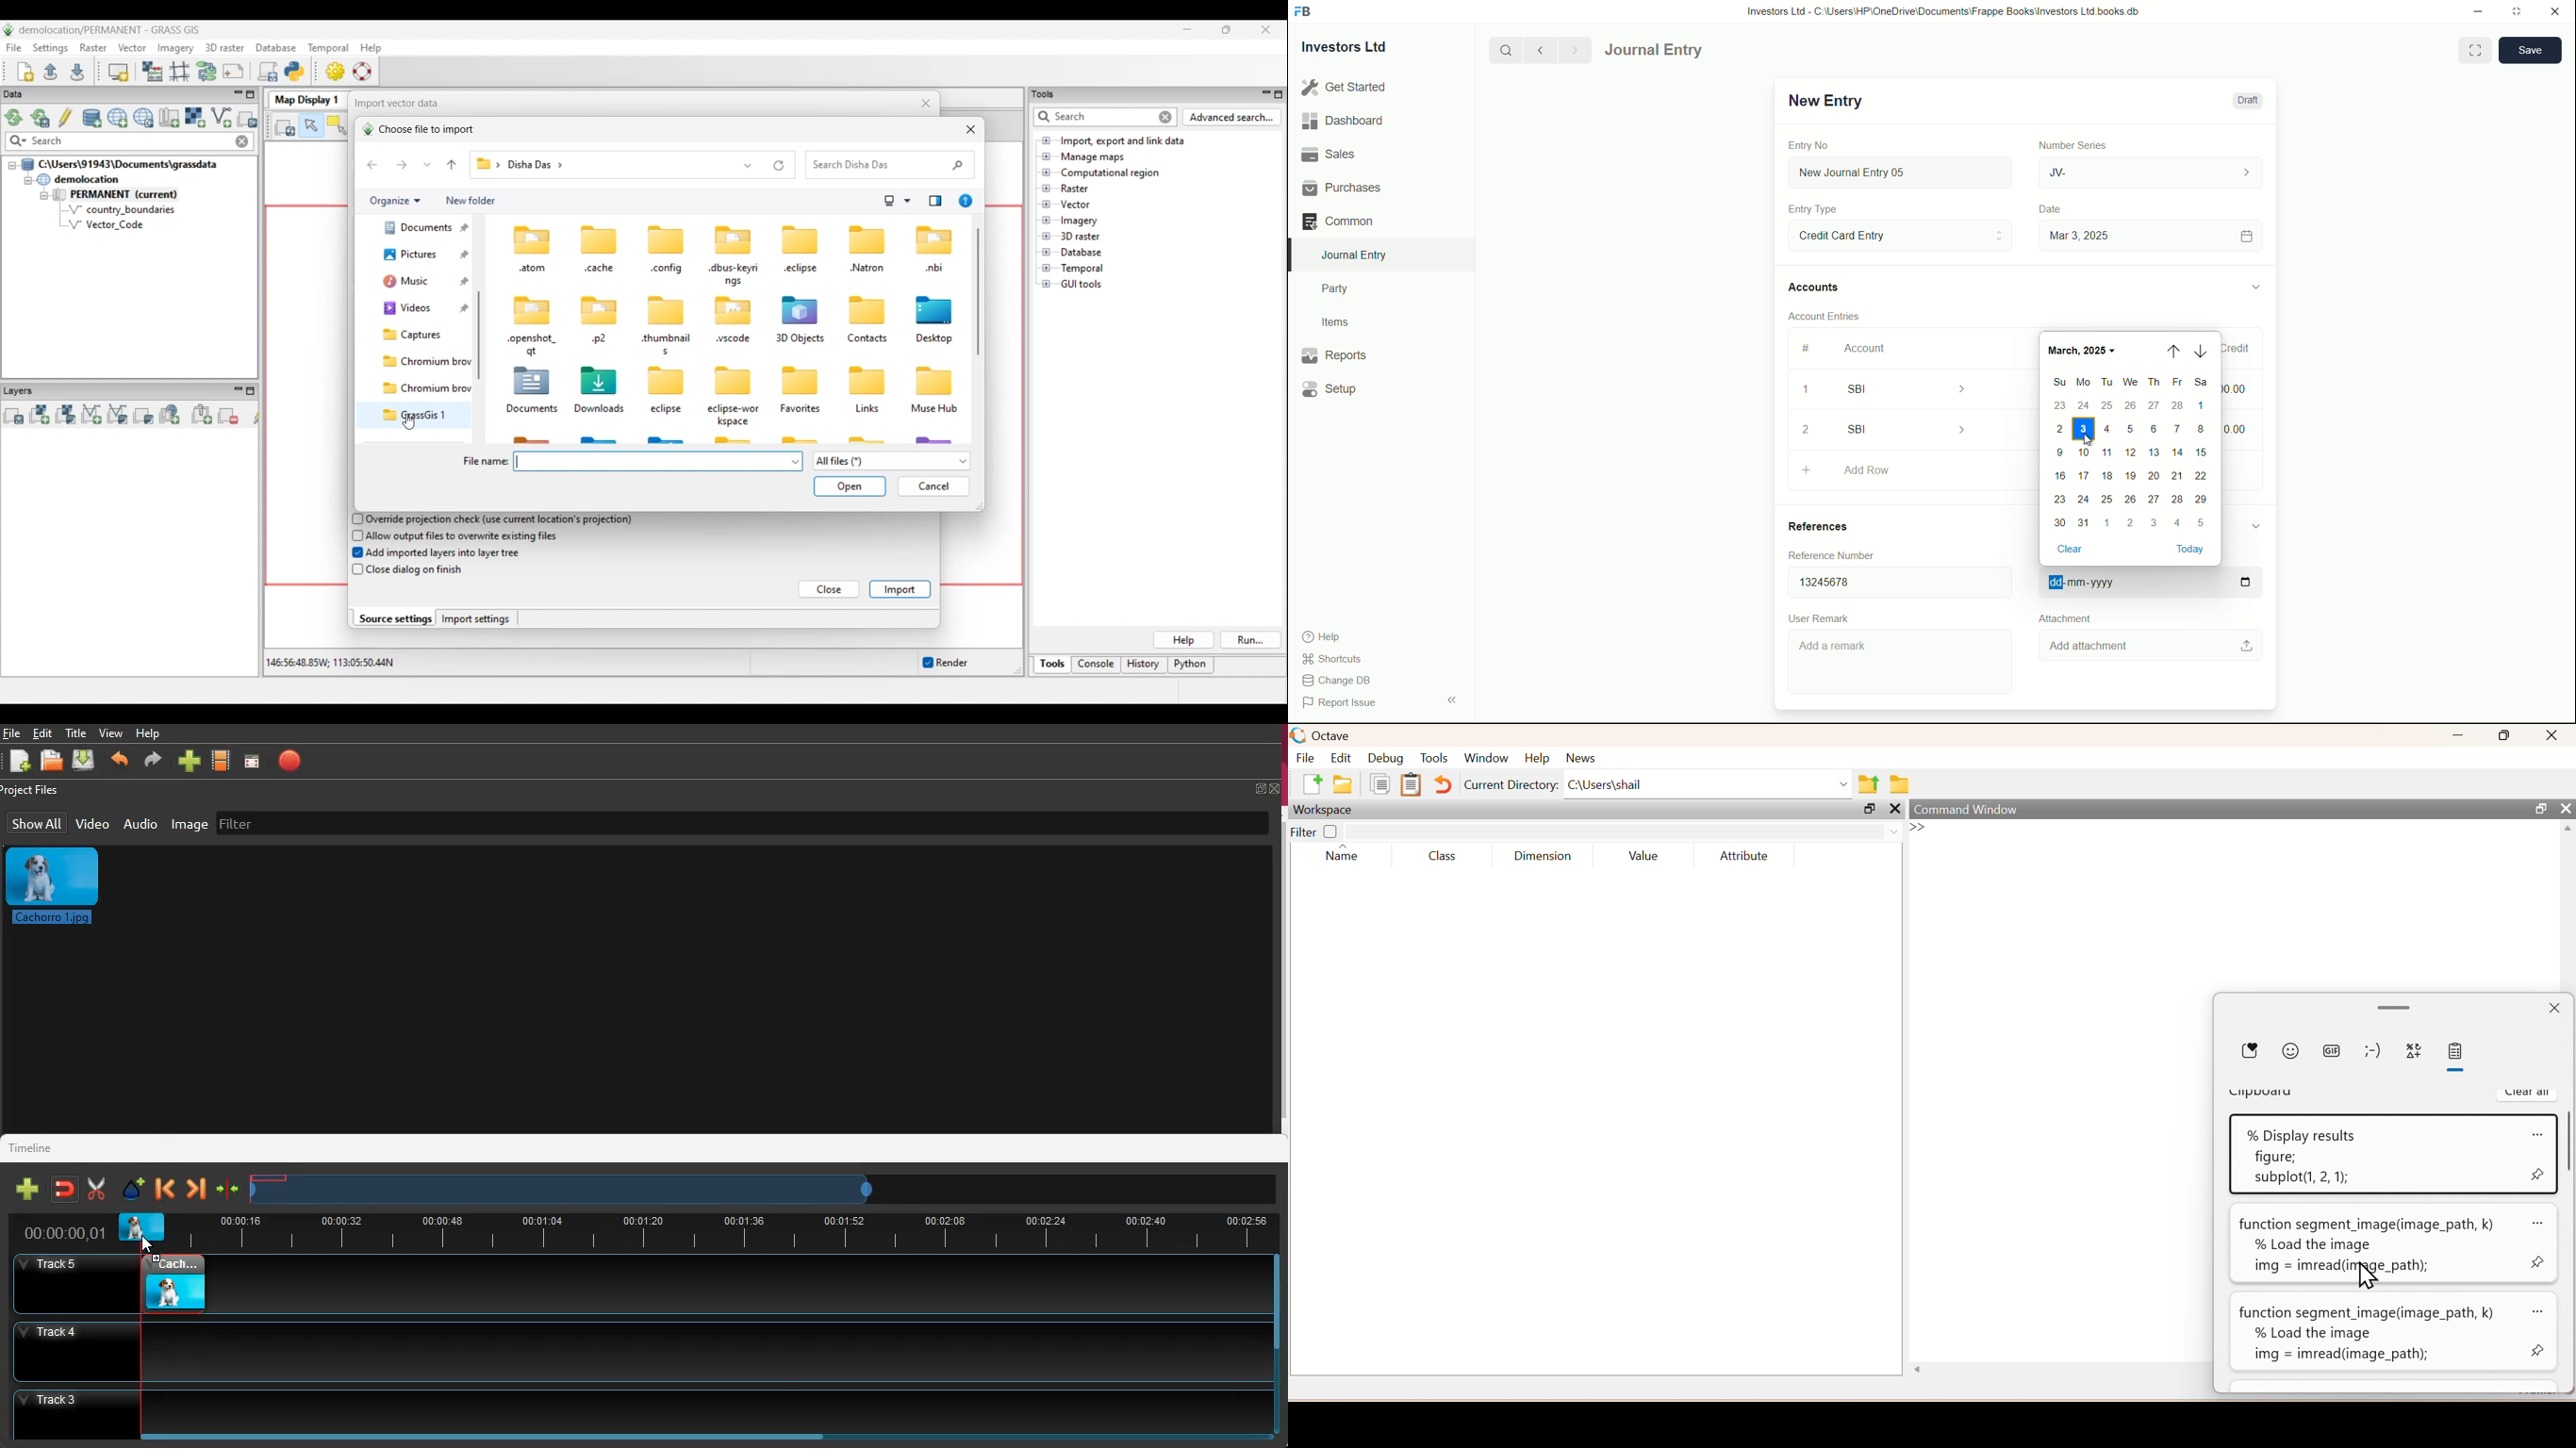  I want to click on previous, so click(1539, 50).